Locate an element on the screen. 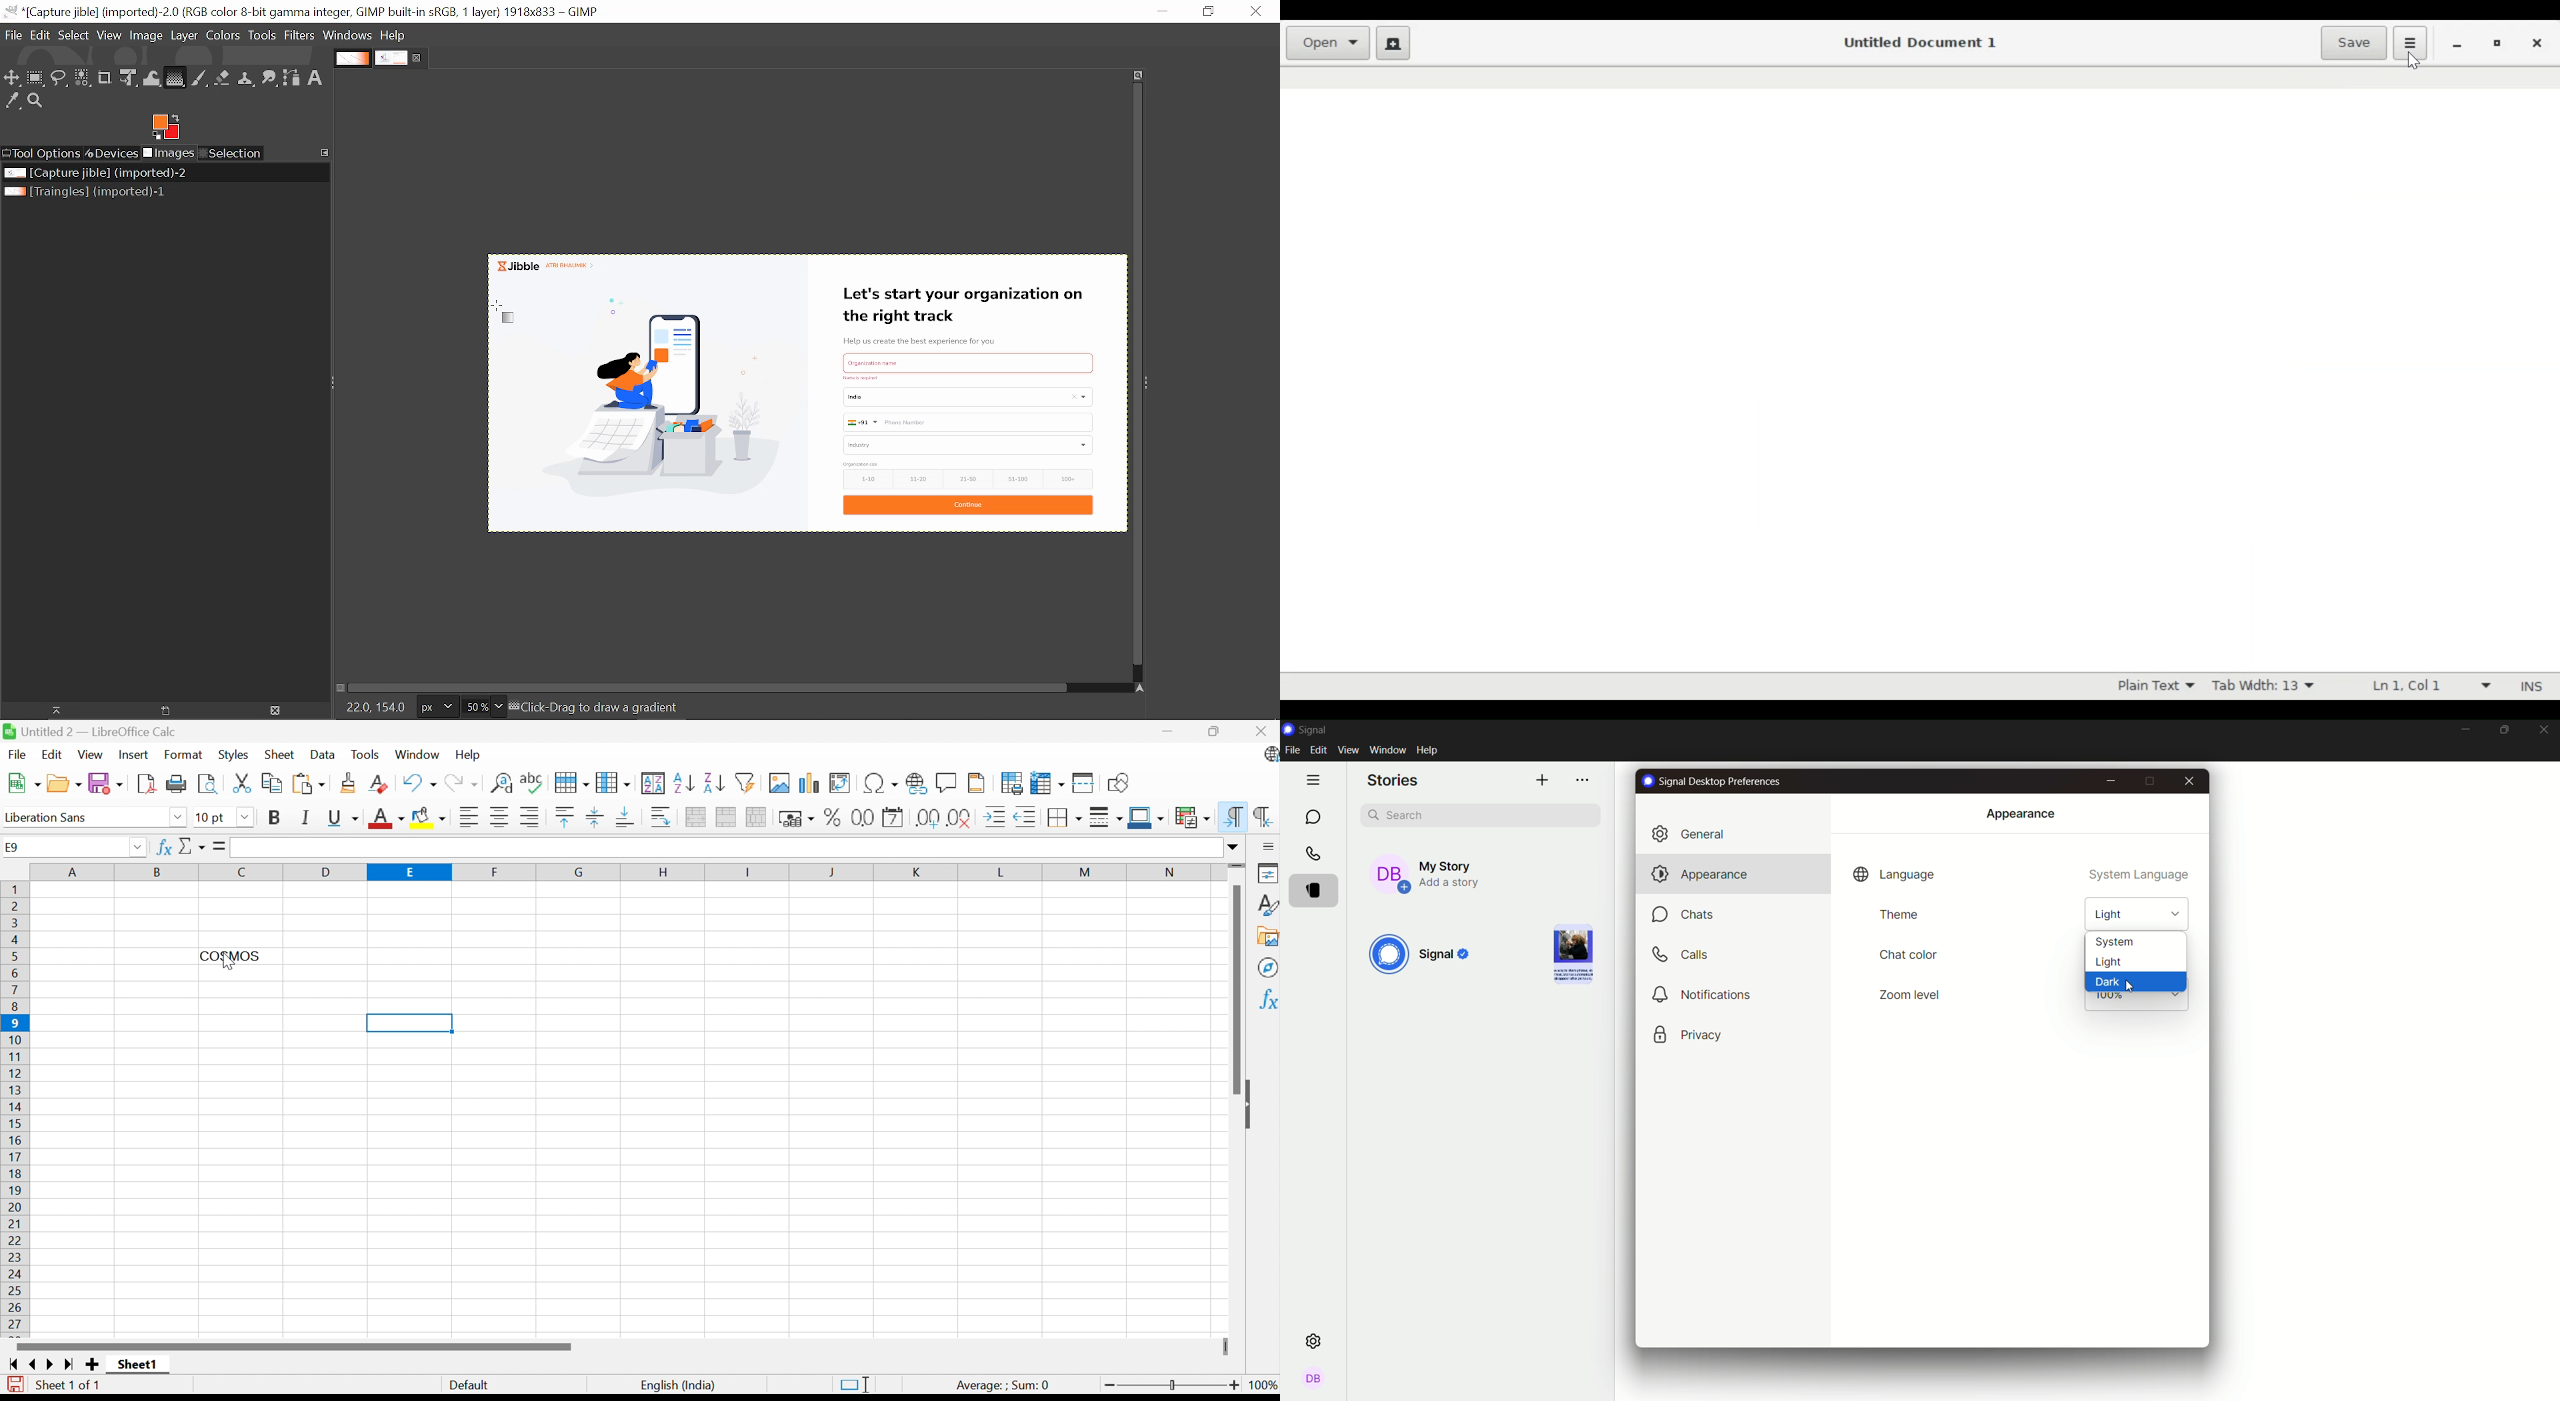  system is located at coordinates (2138, 942).